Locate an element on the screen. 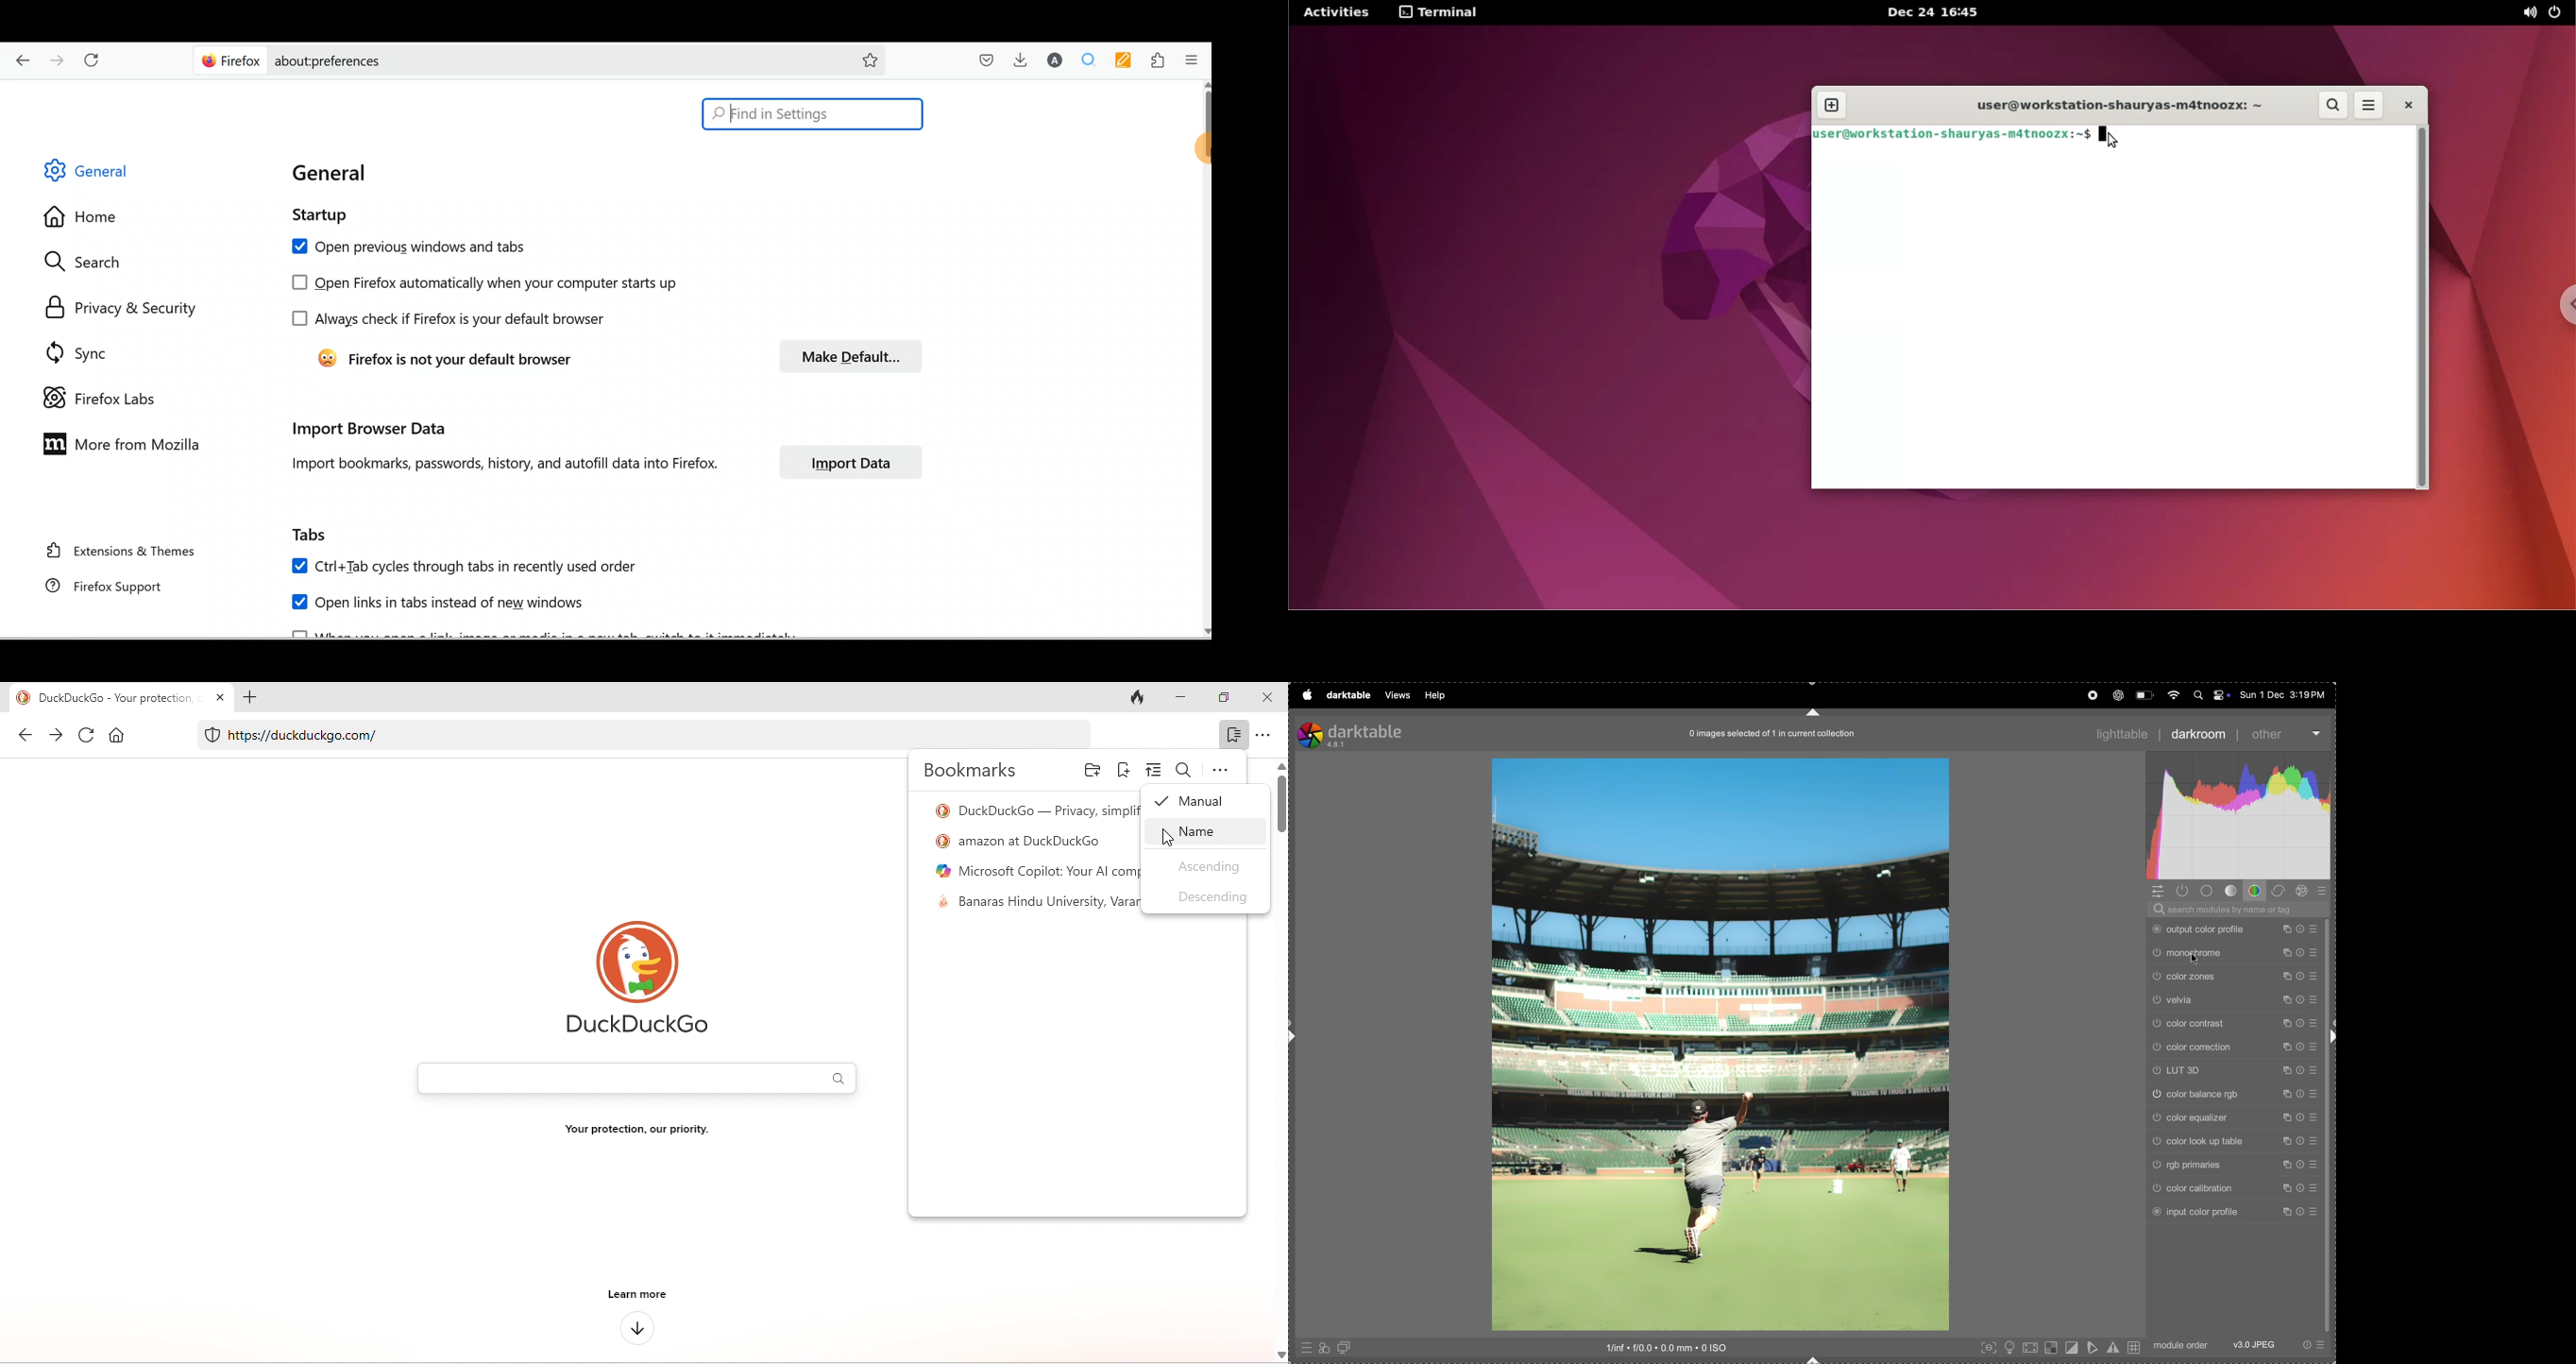 Image resolution: width=2576 pixels, height=1372 pixels. banaras hindu university, india is located at coordinates (1036, 904).